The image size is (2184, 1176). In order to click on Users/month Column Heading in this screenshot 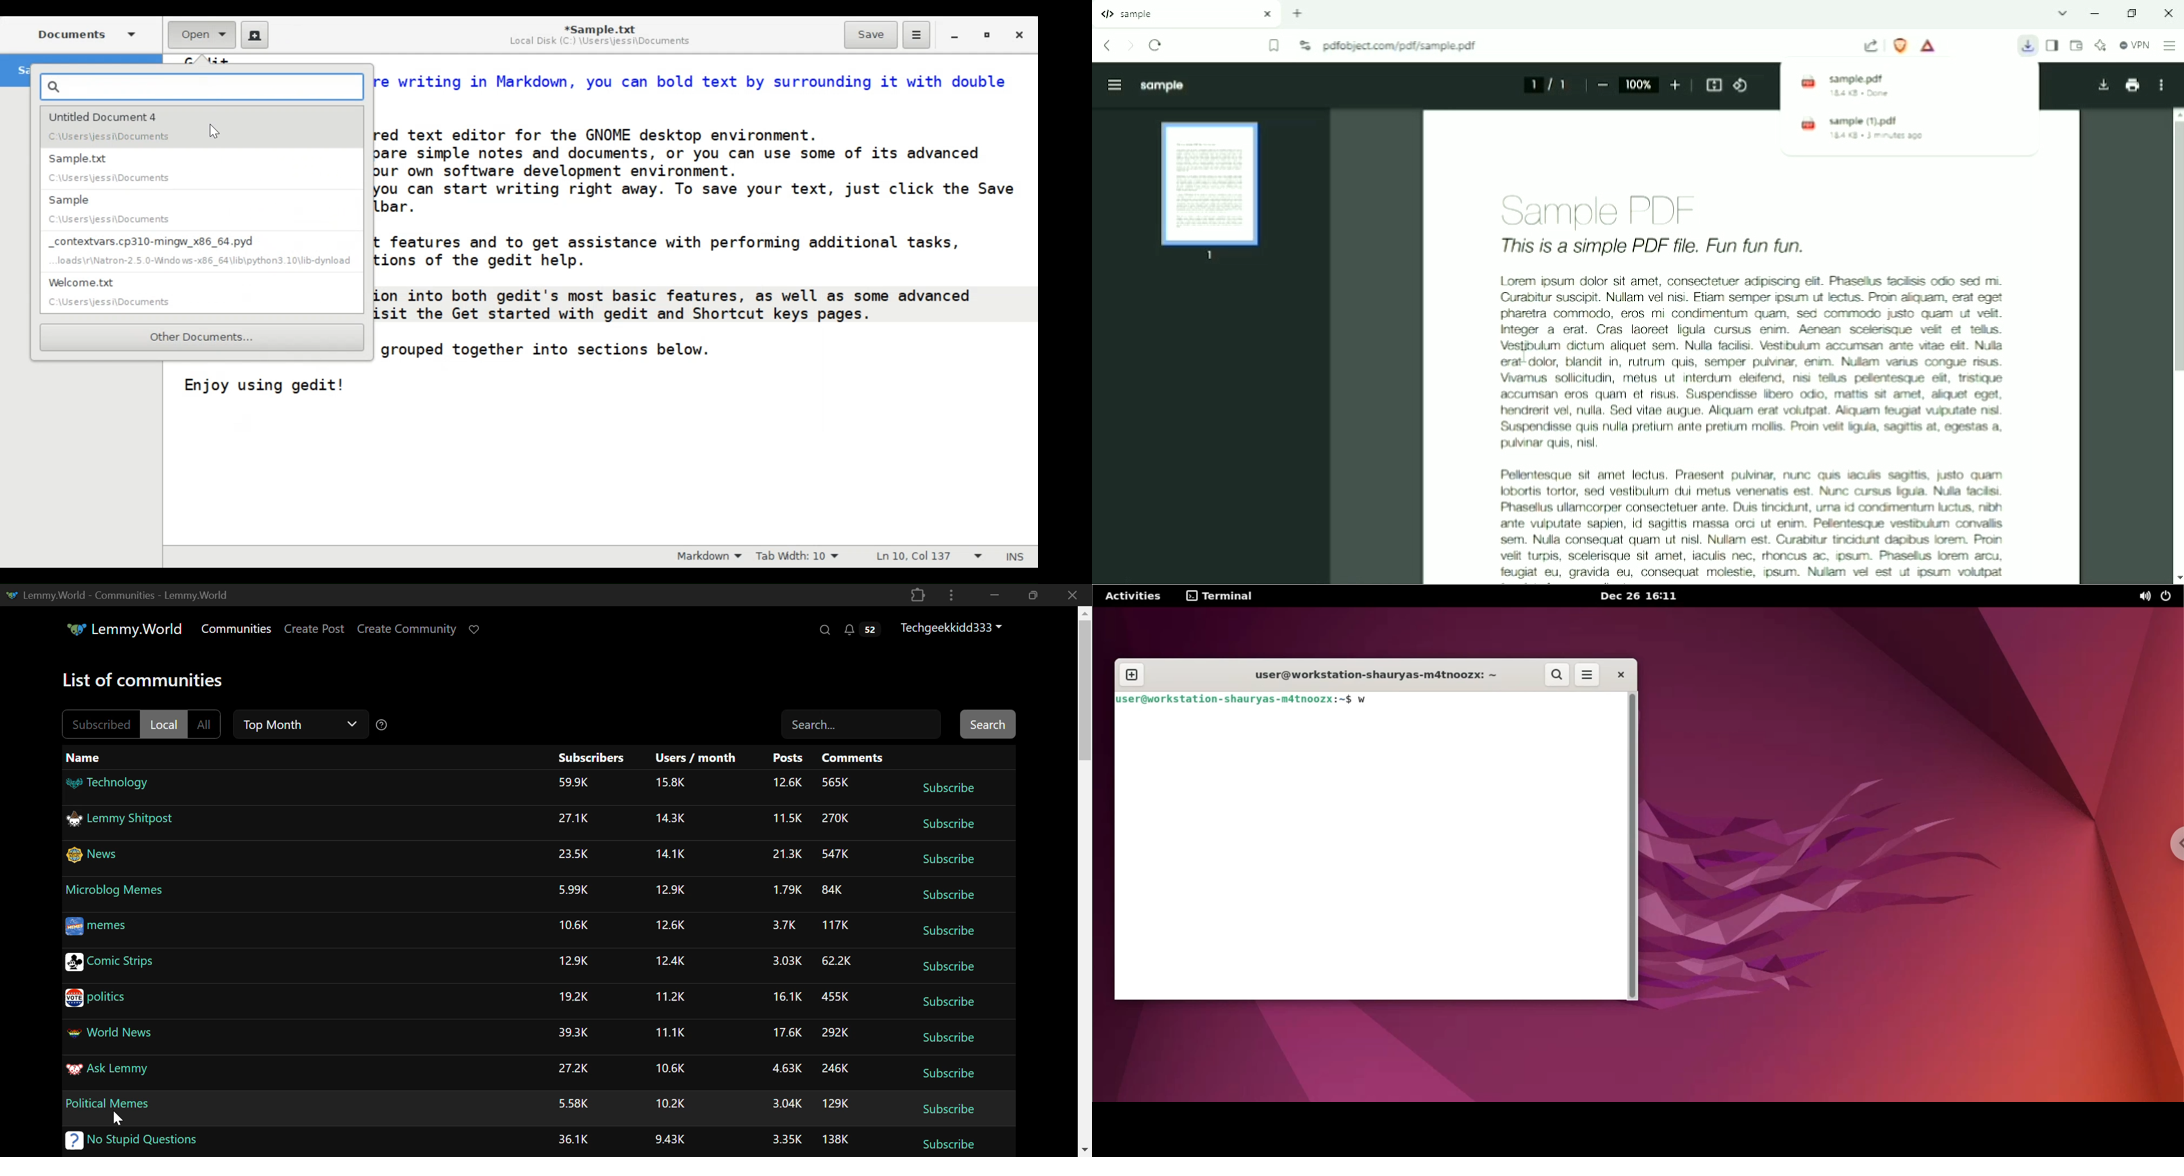, I will do `click(695, 758)`.